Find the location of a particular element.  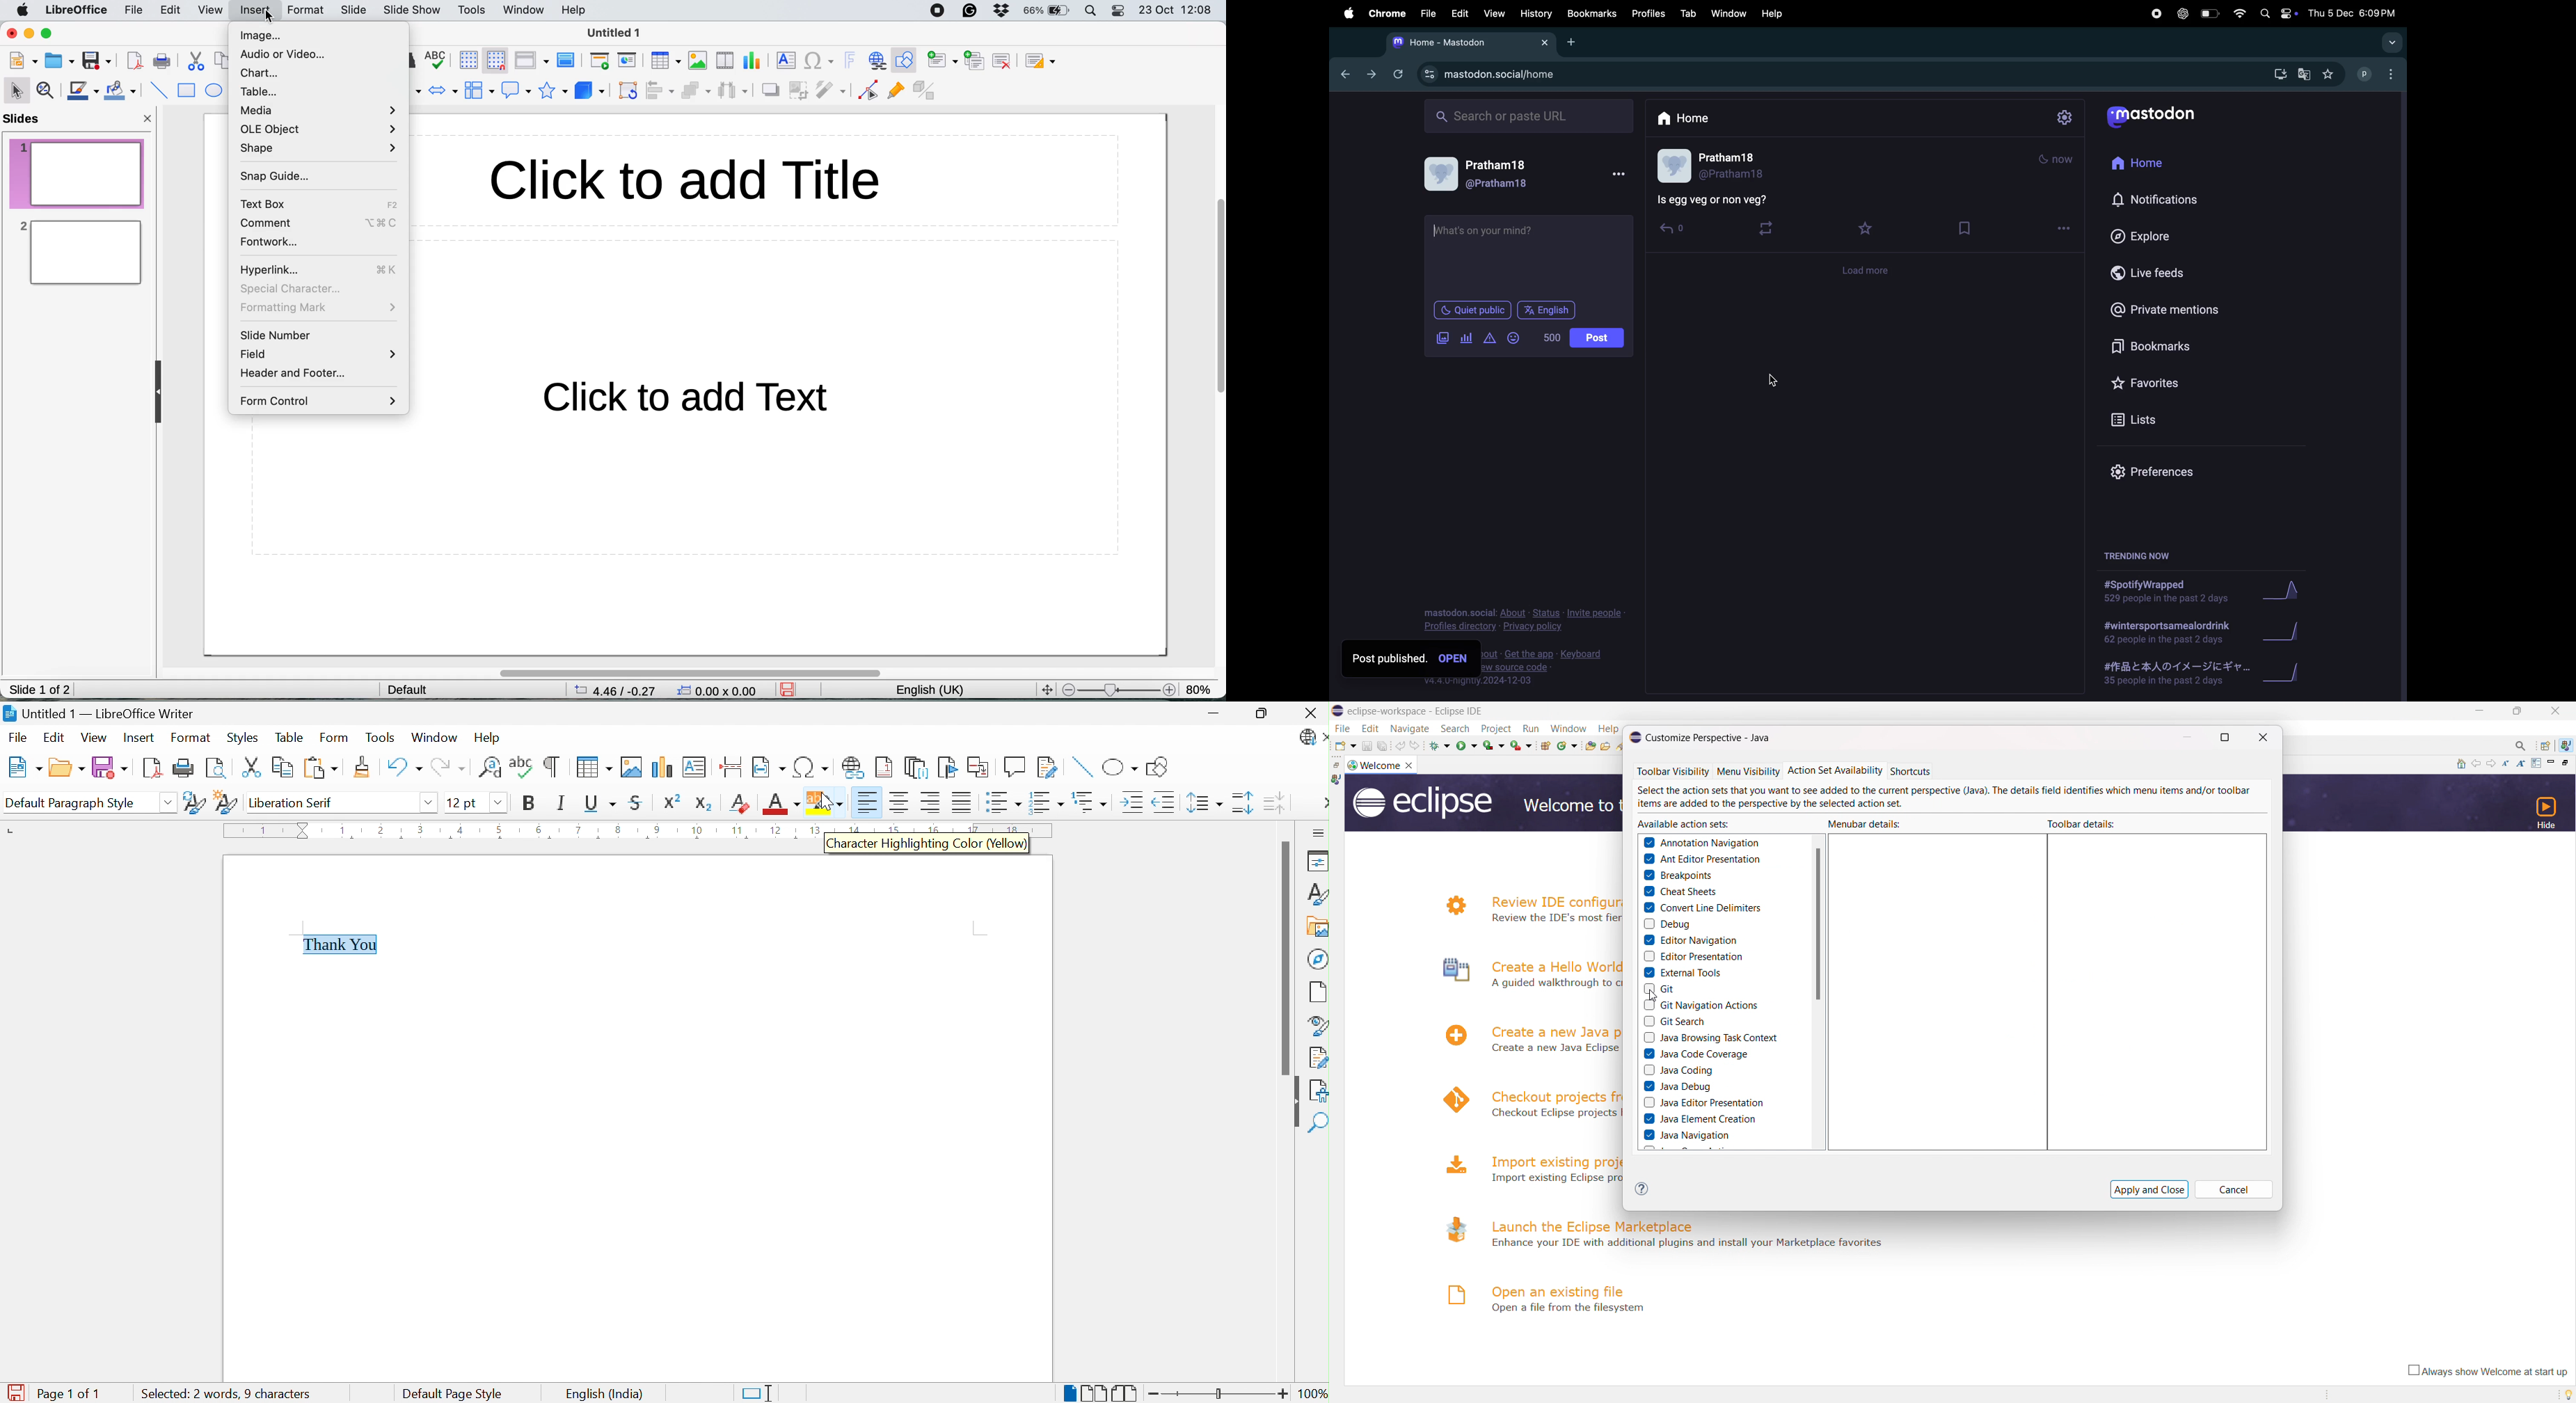

zoom factor is located at coordinates (1118, 690).